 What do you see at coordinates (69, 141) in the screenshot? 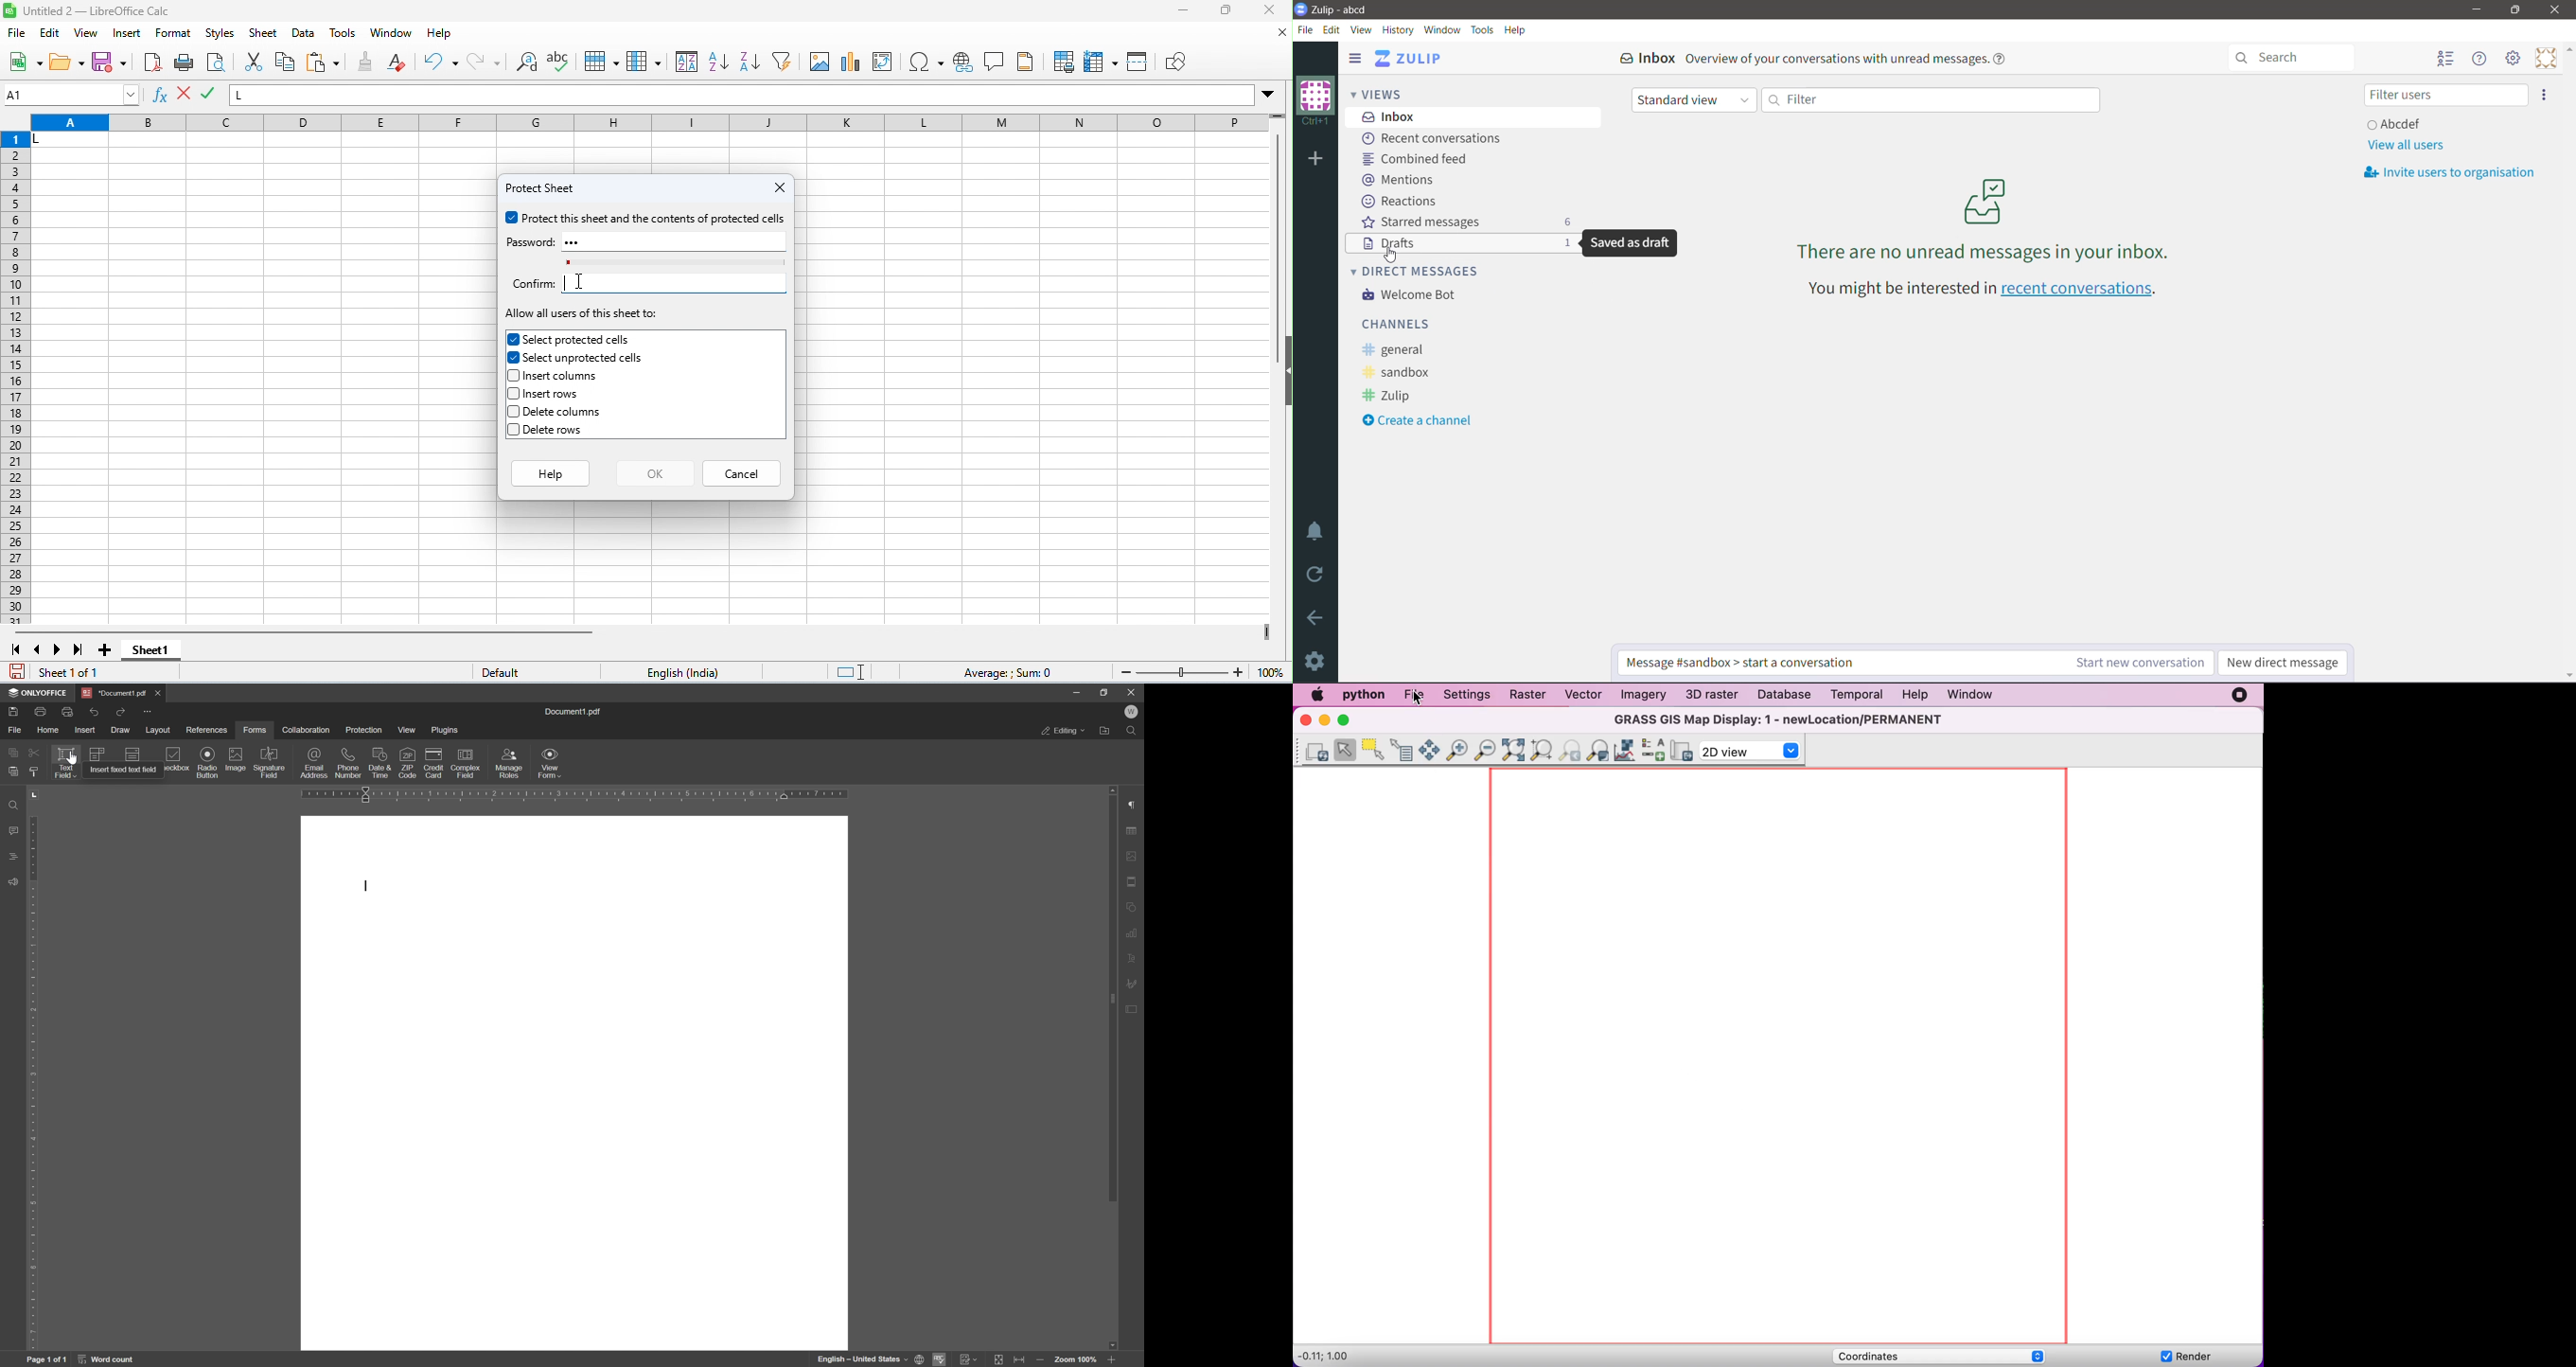
I see `cell with data` at bounding box center [69, 141].